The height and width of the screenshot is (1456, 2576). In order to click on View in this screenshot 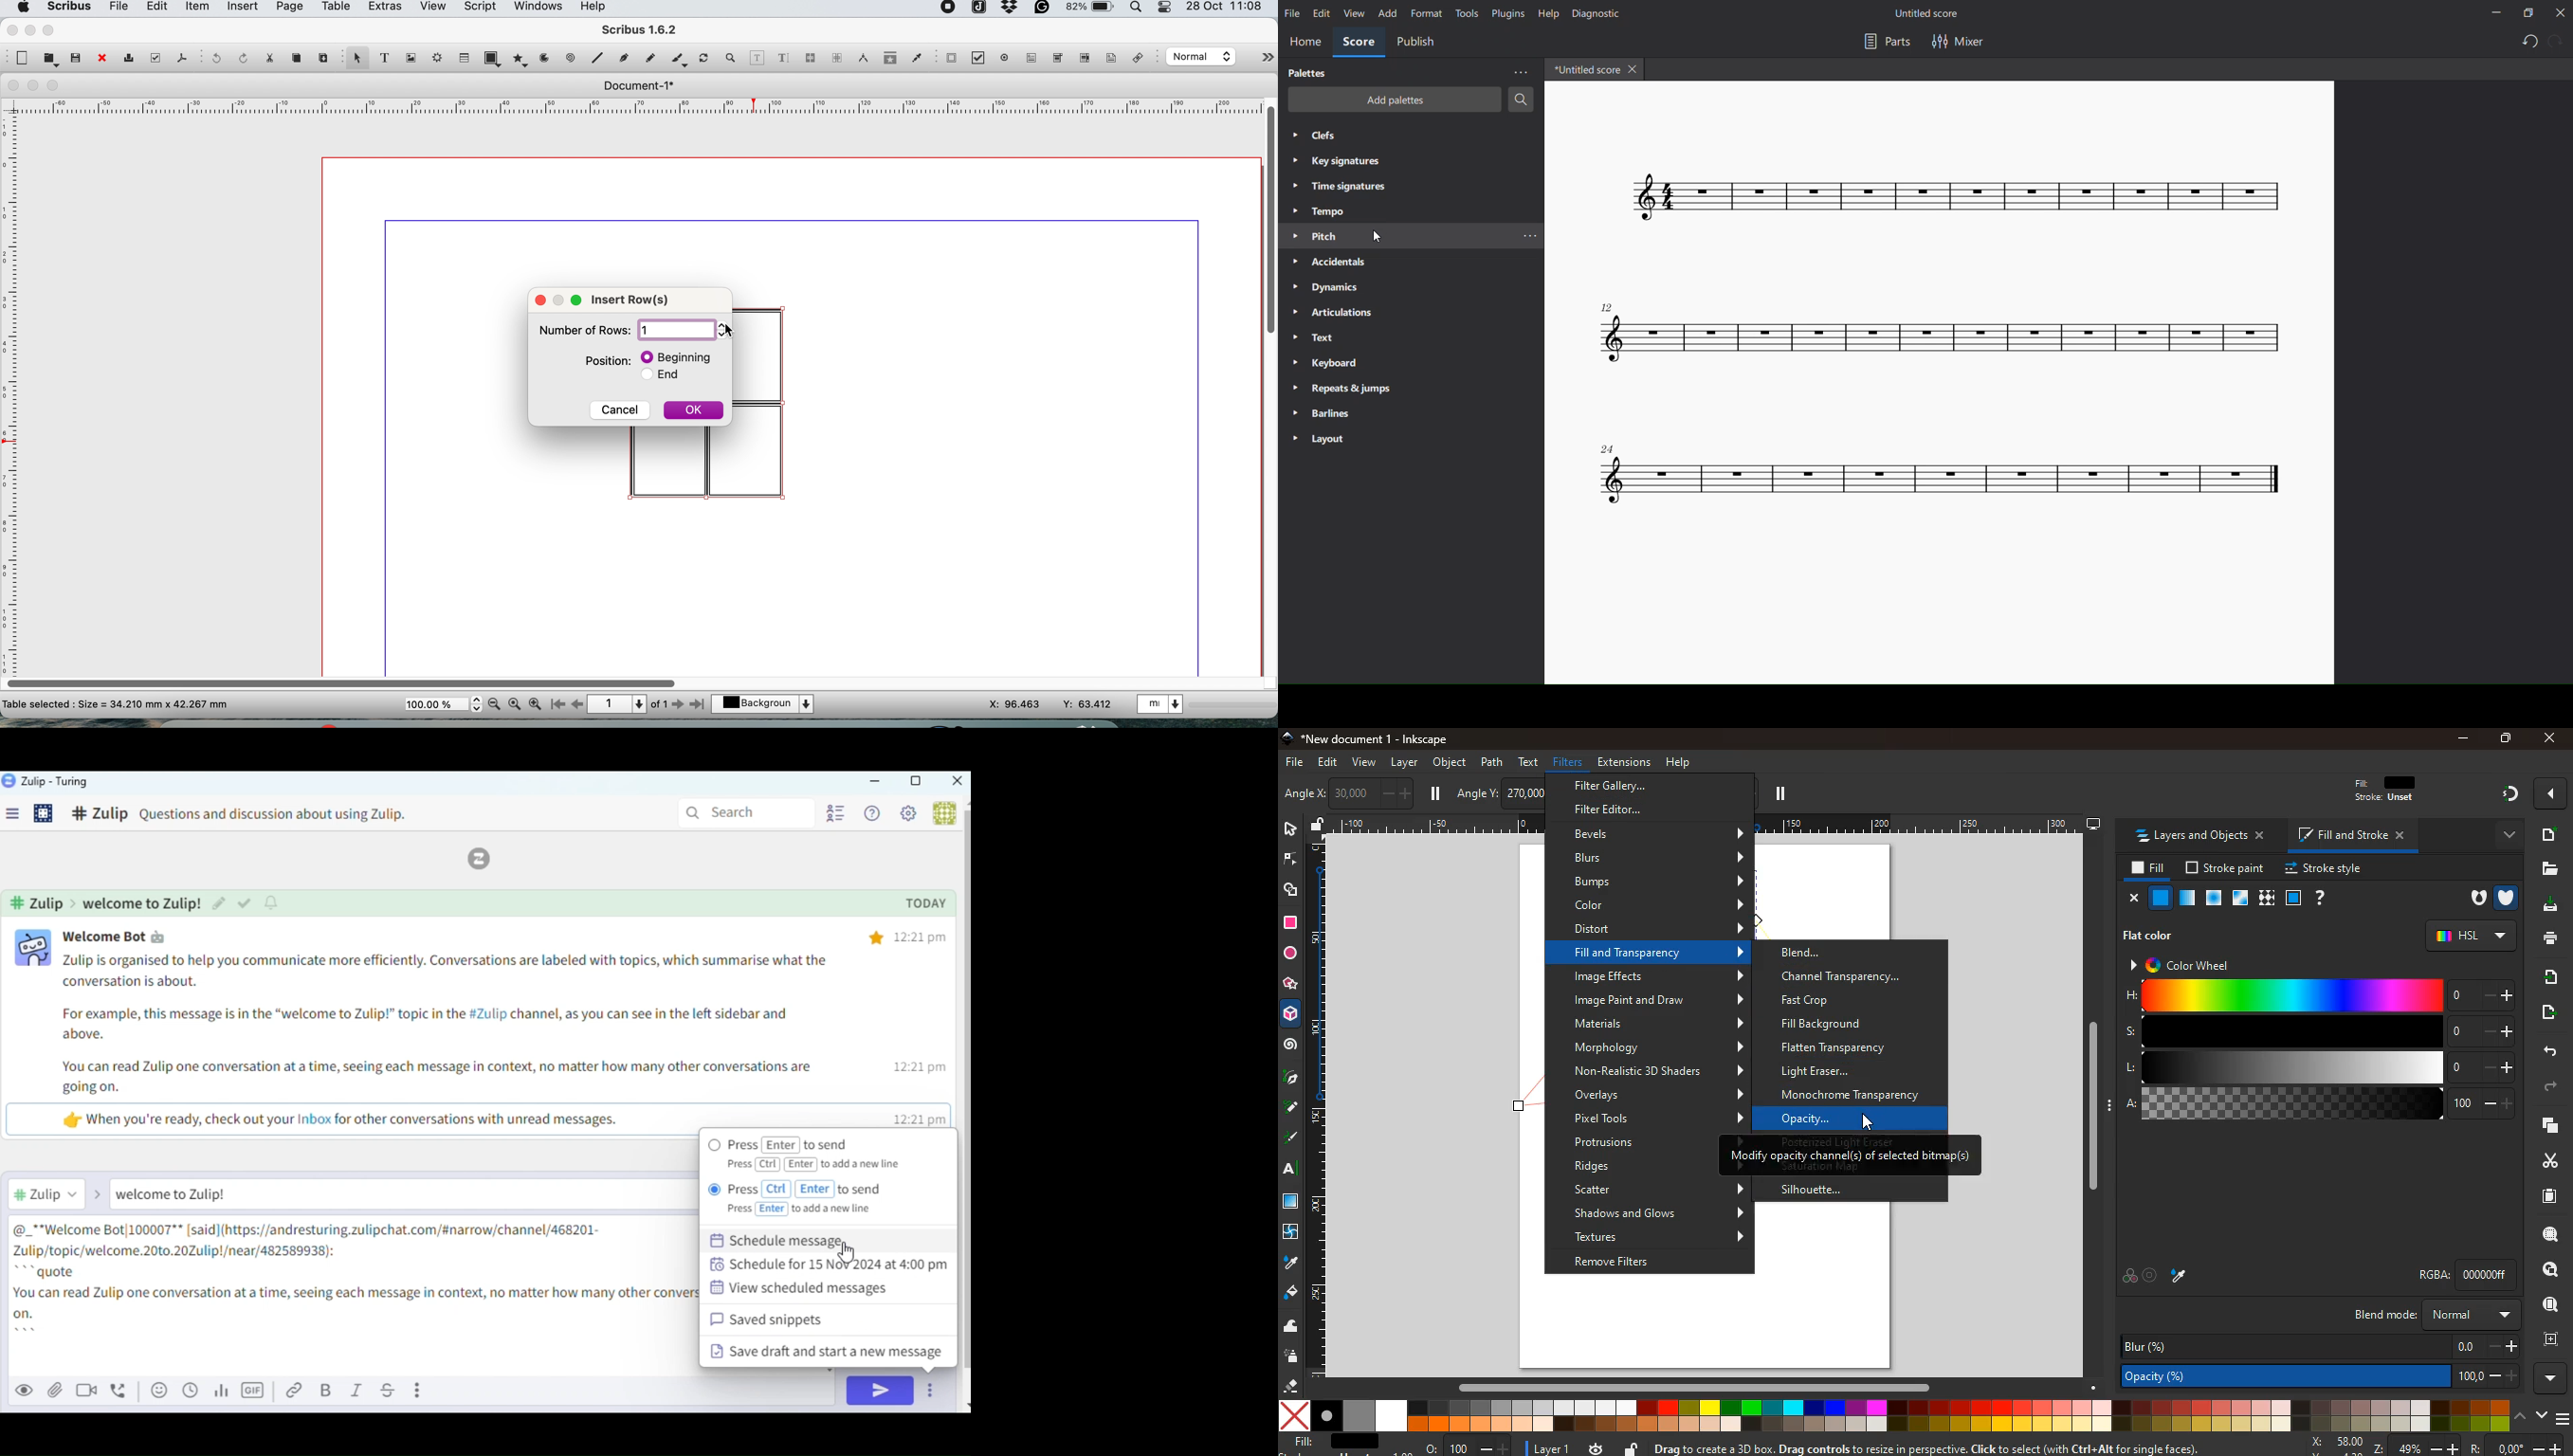, I will do `click(26, 1389)`.